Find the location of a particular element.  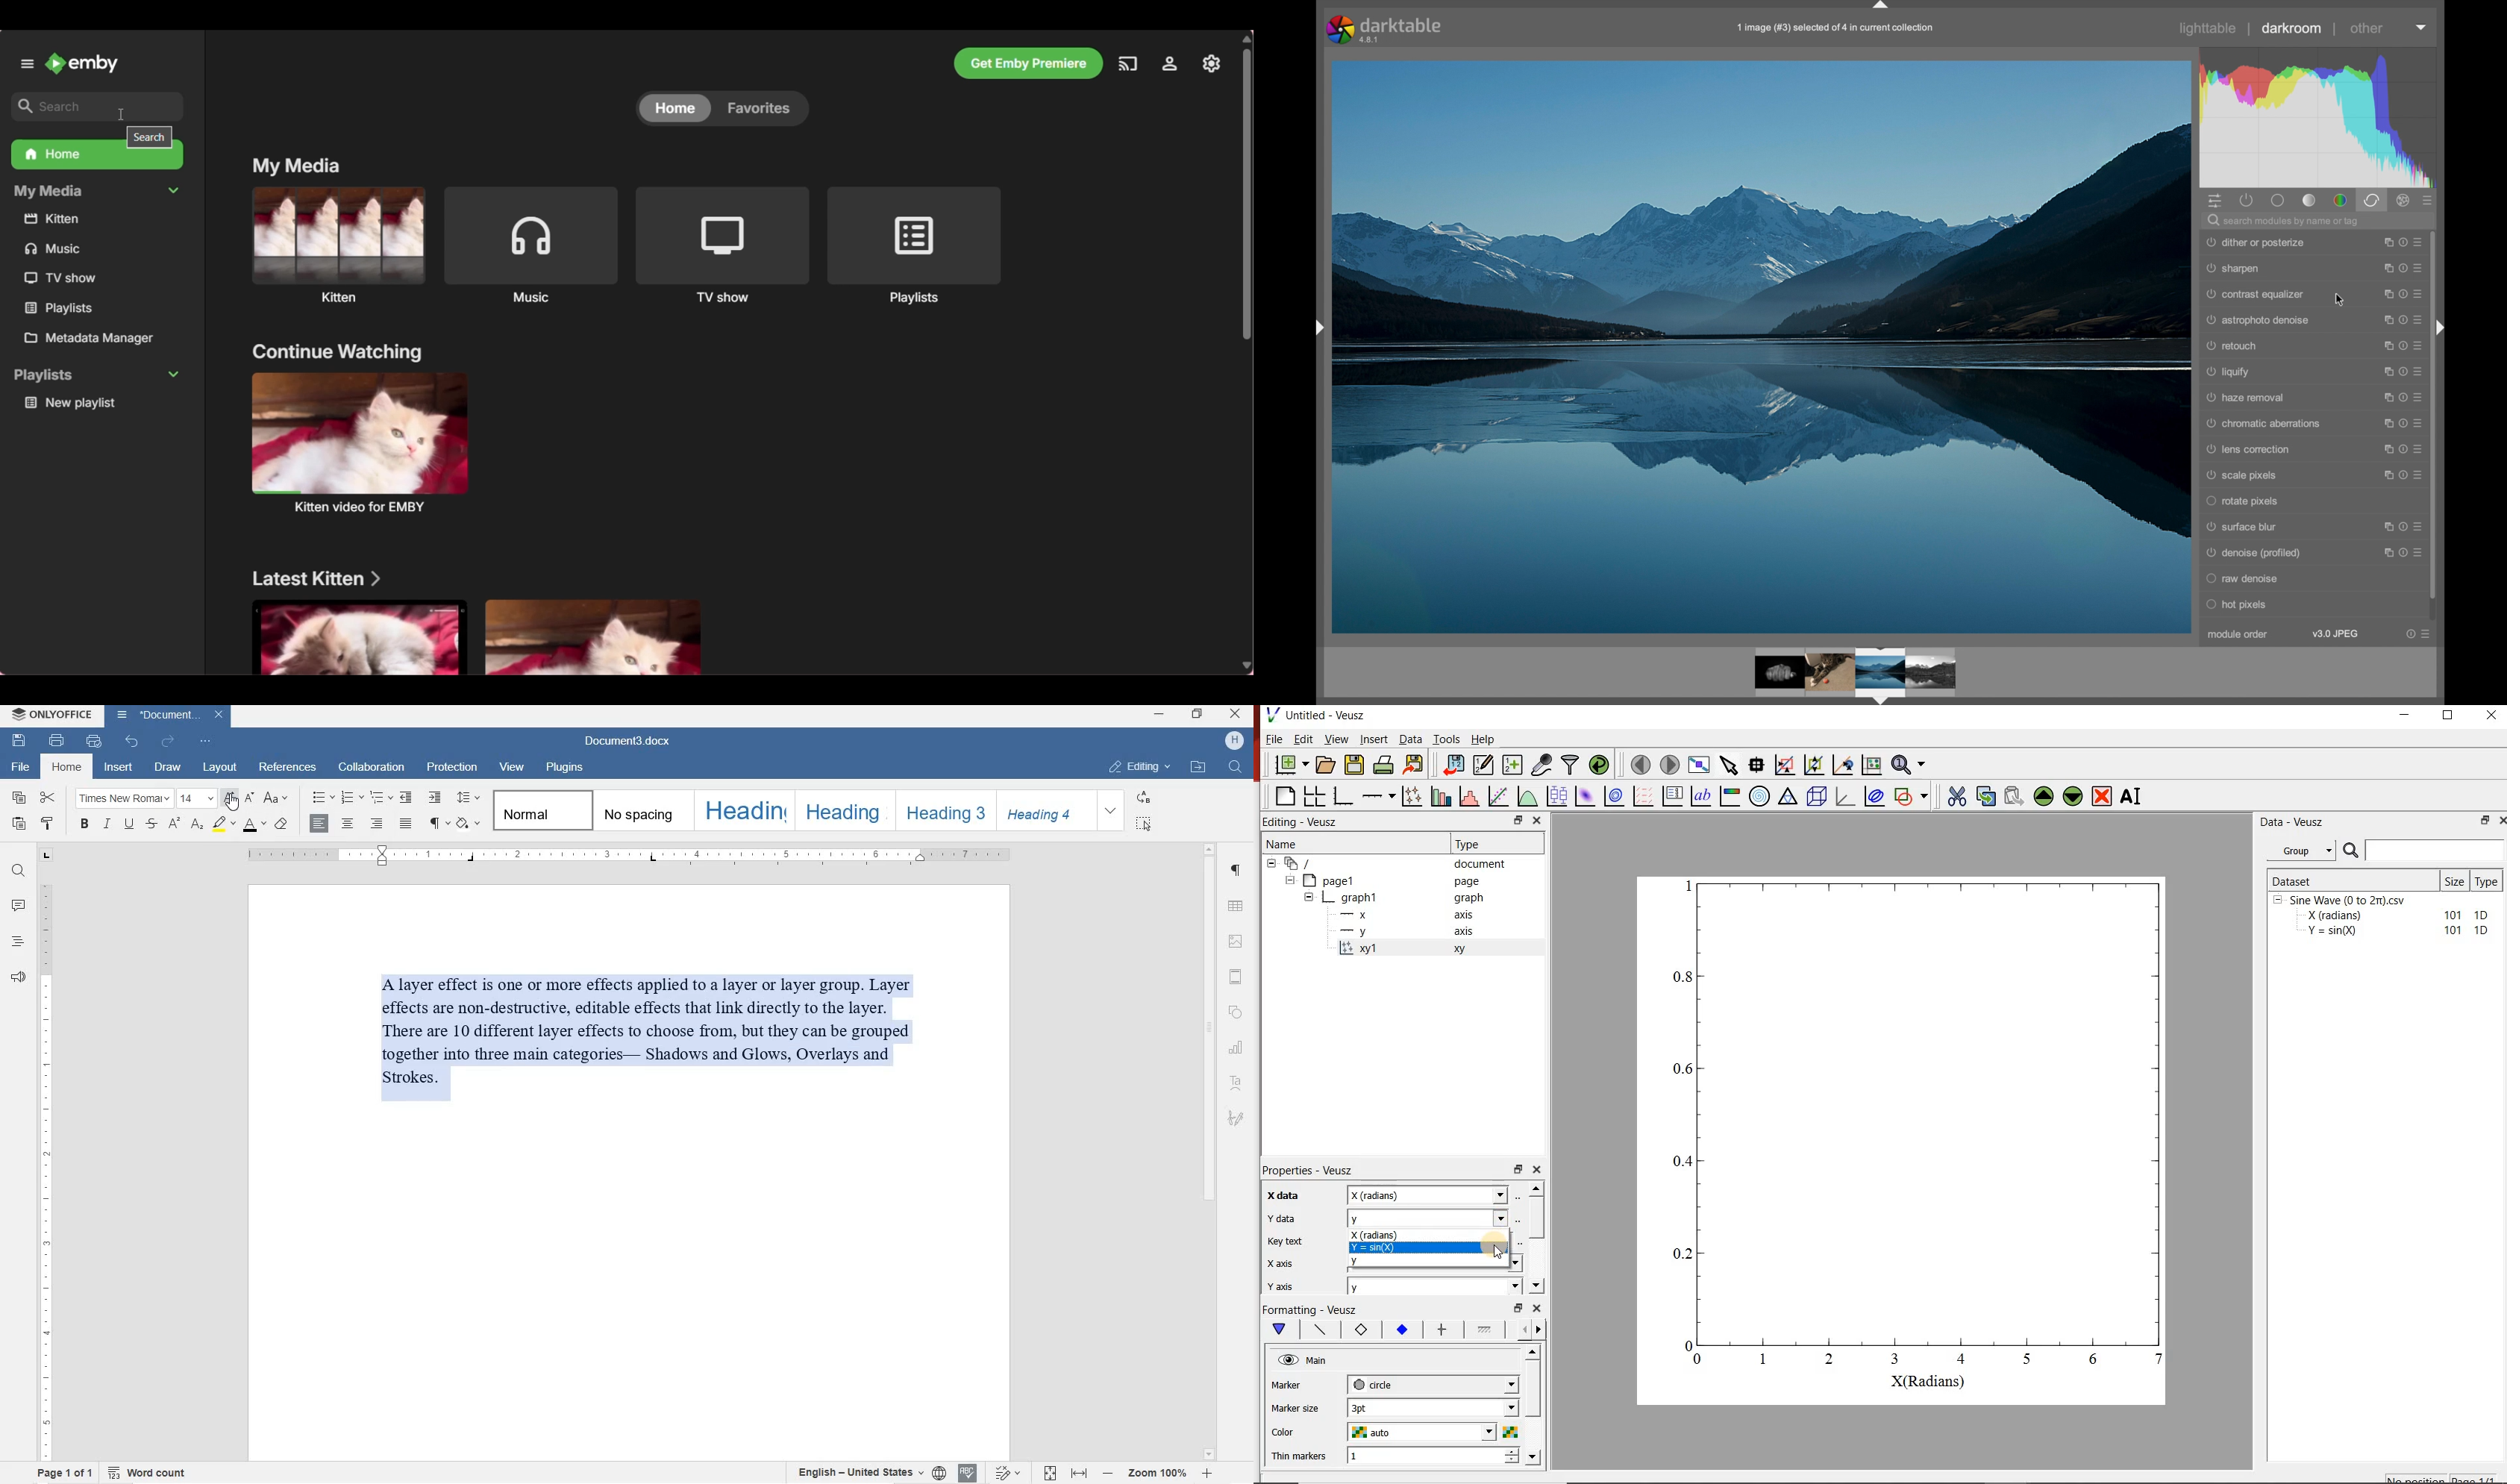

Playlists is located at coordinates (913, 245).